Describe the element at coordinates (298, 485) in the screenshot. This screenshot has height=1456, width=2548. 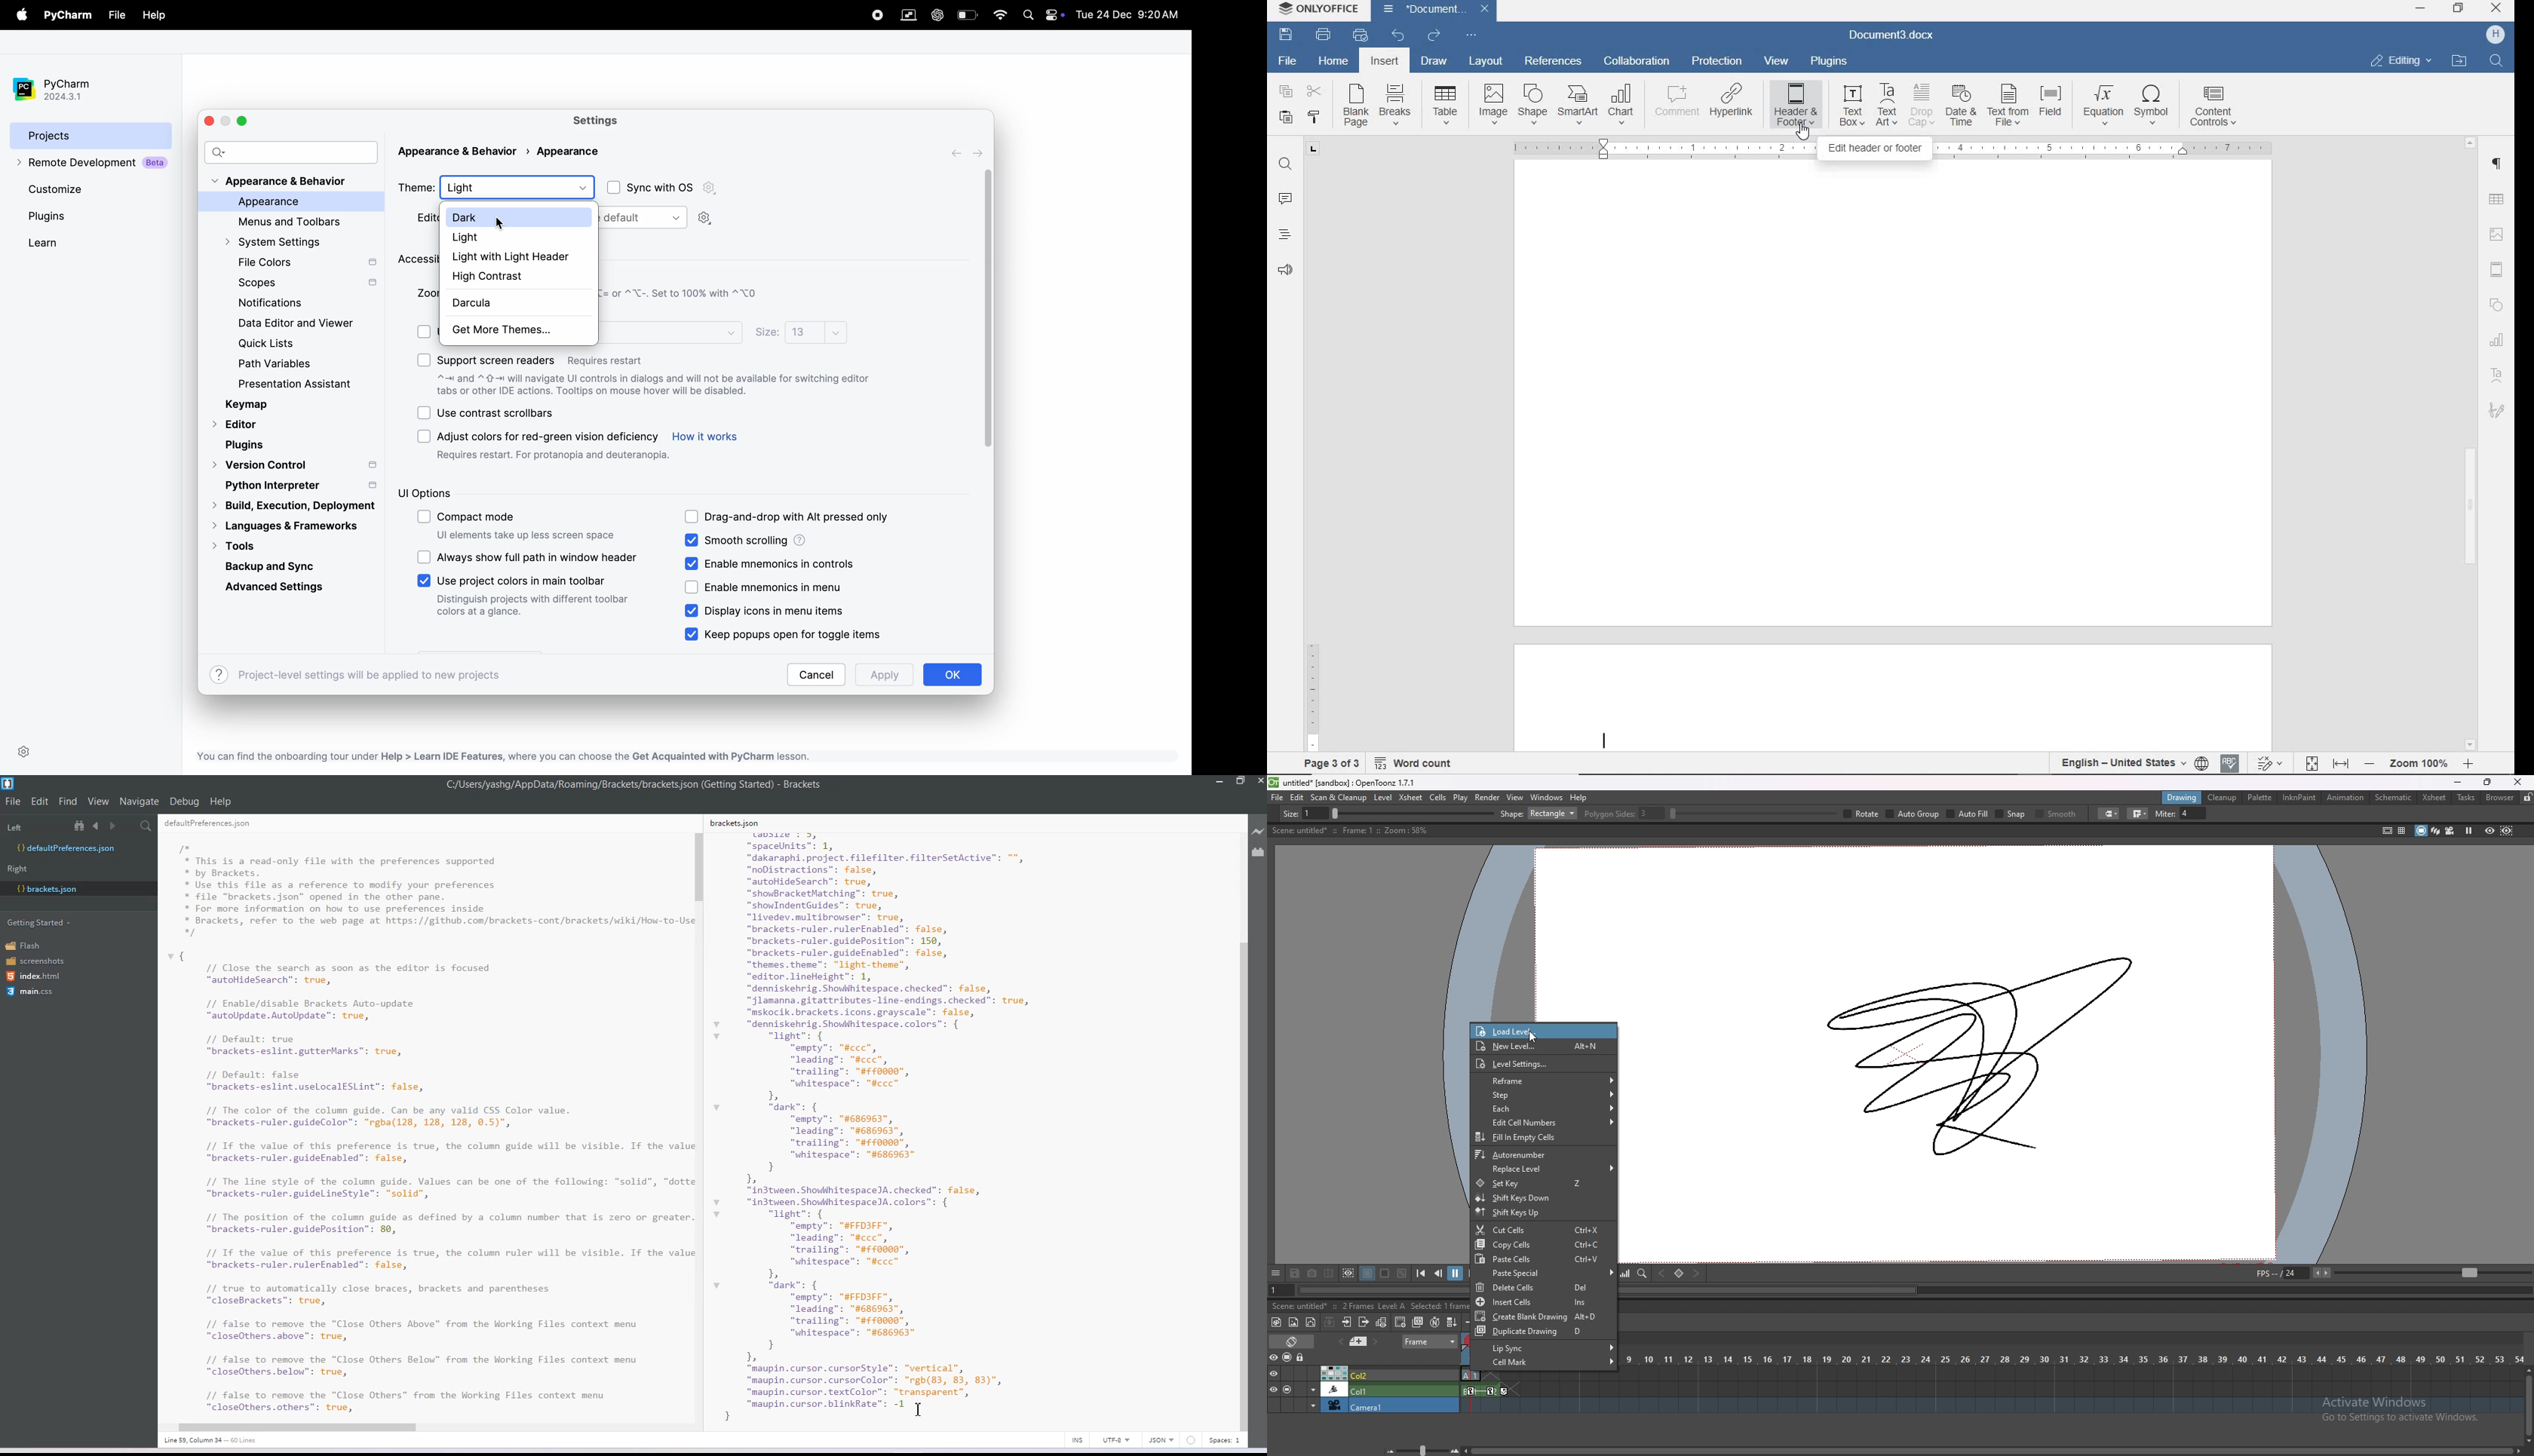
I see `python interpreter` at that location.